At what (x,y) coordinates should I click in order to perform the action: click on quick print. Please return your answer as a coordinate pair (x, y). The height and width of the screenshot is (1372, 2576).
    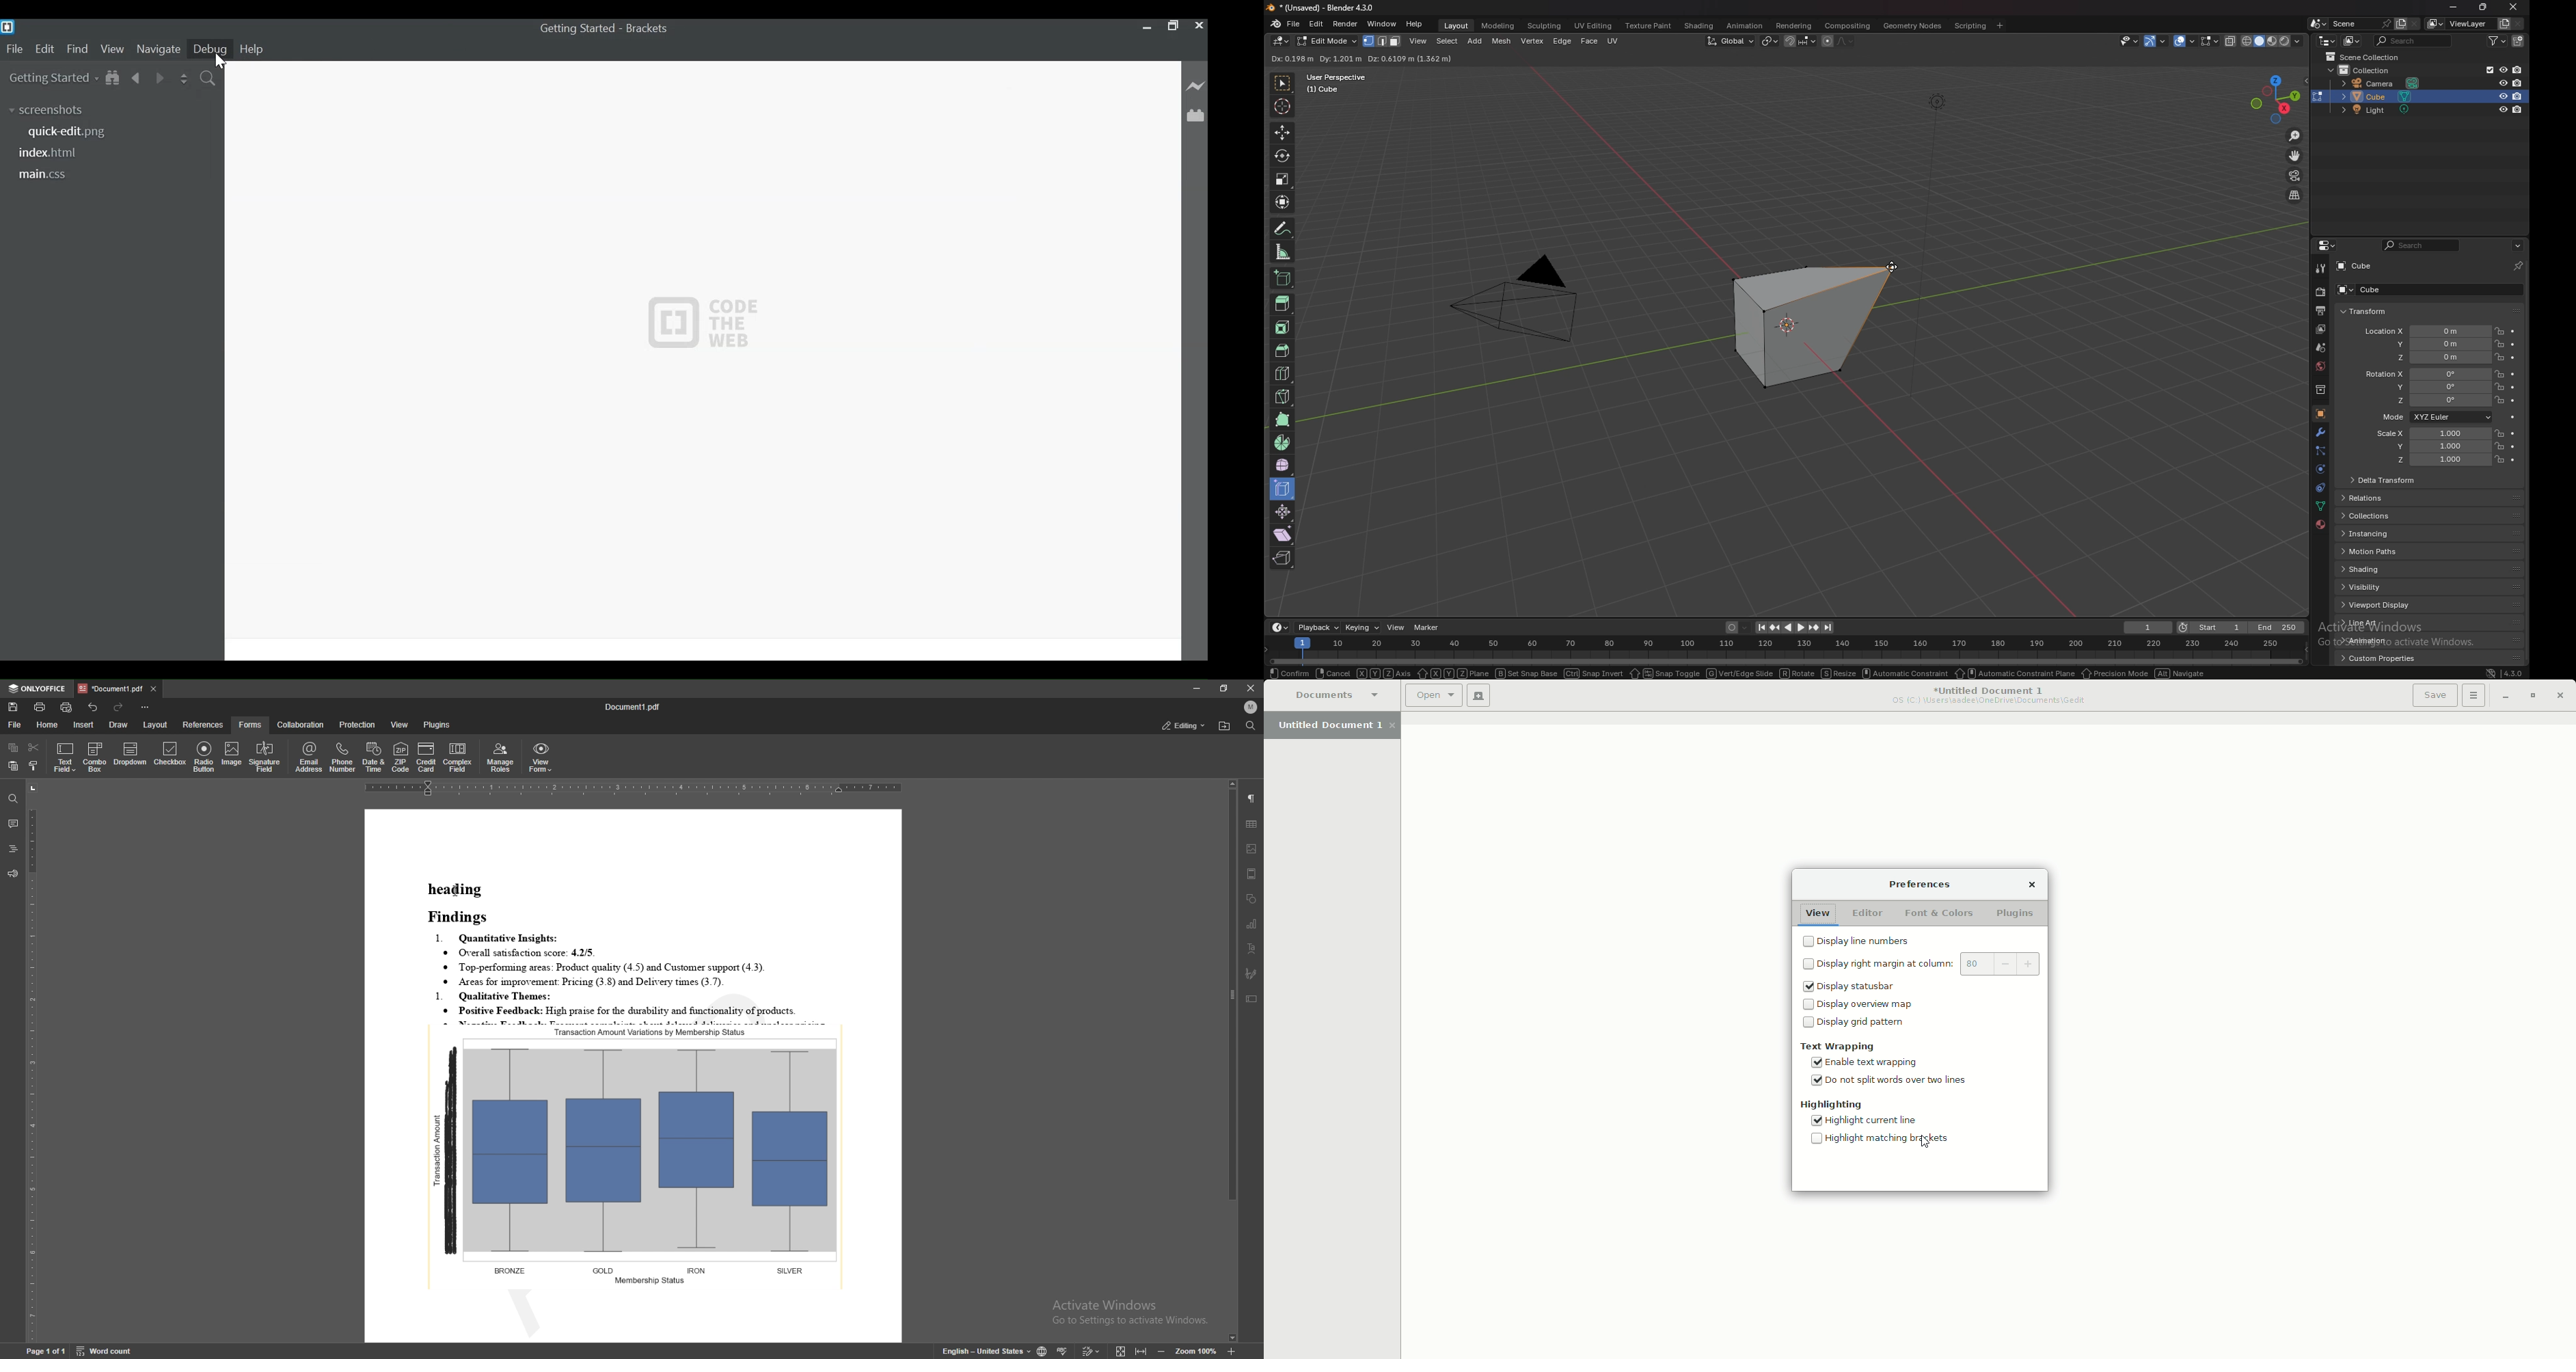
    Looking at the image, I should click on (66, 708).